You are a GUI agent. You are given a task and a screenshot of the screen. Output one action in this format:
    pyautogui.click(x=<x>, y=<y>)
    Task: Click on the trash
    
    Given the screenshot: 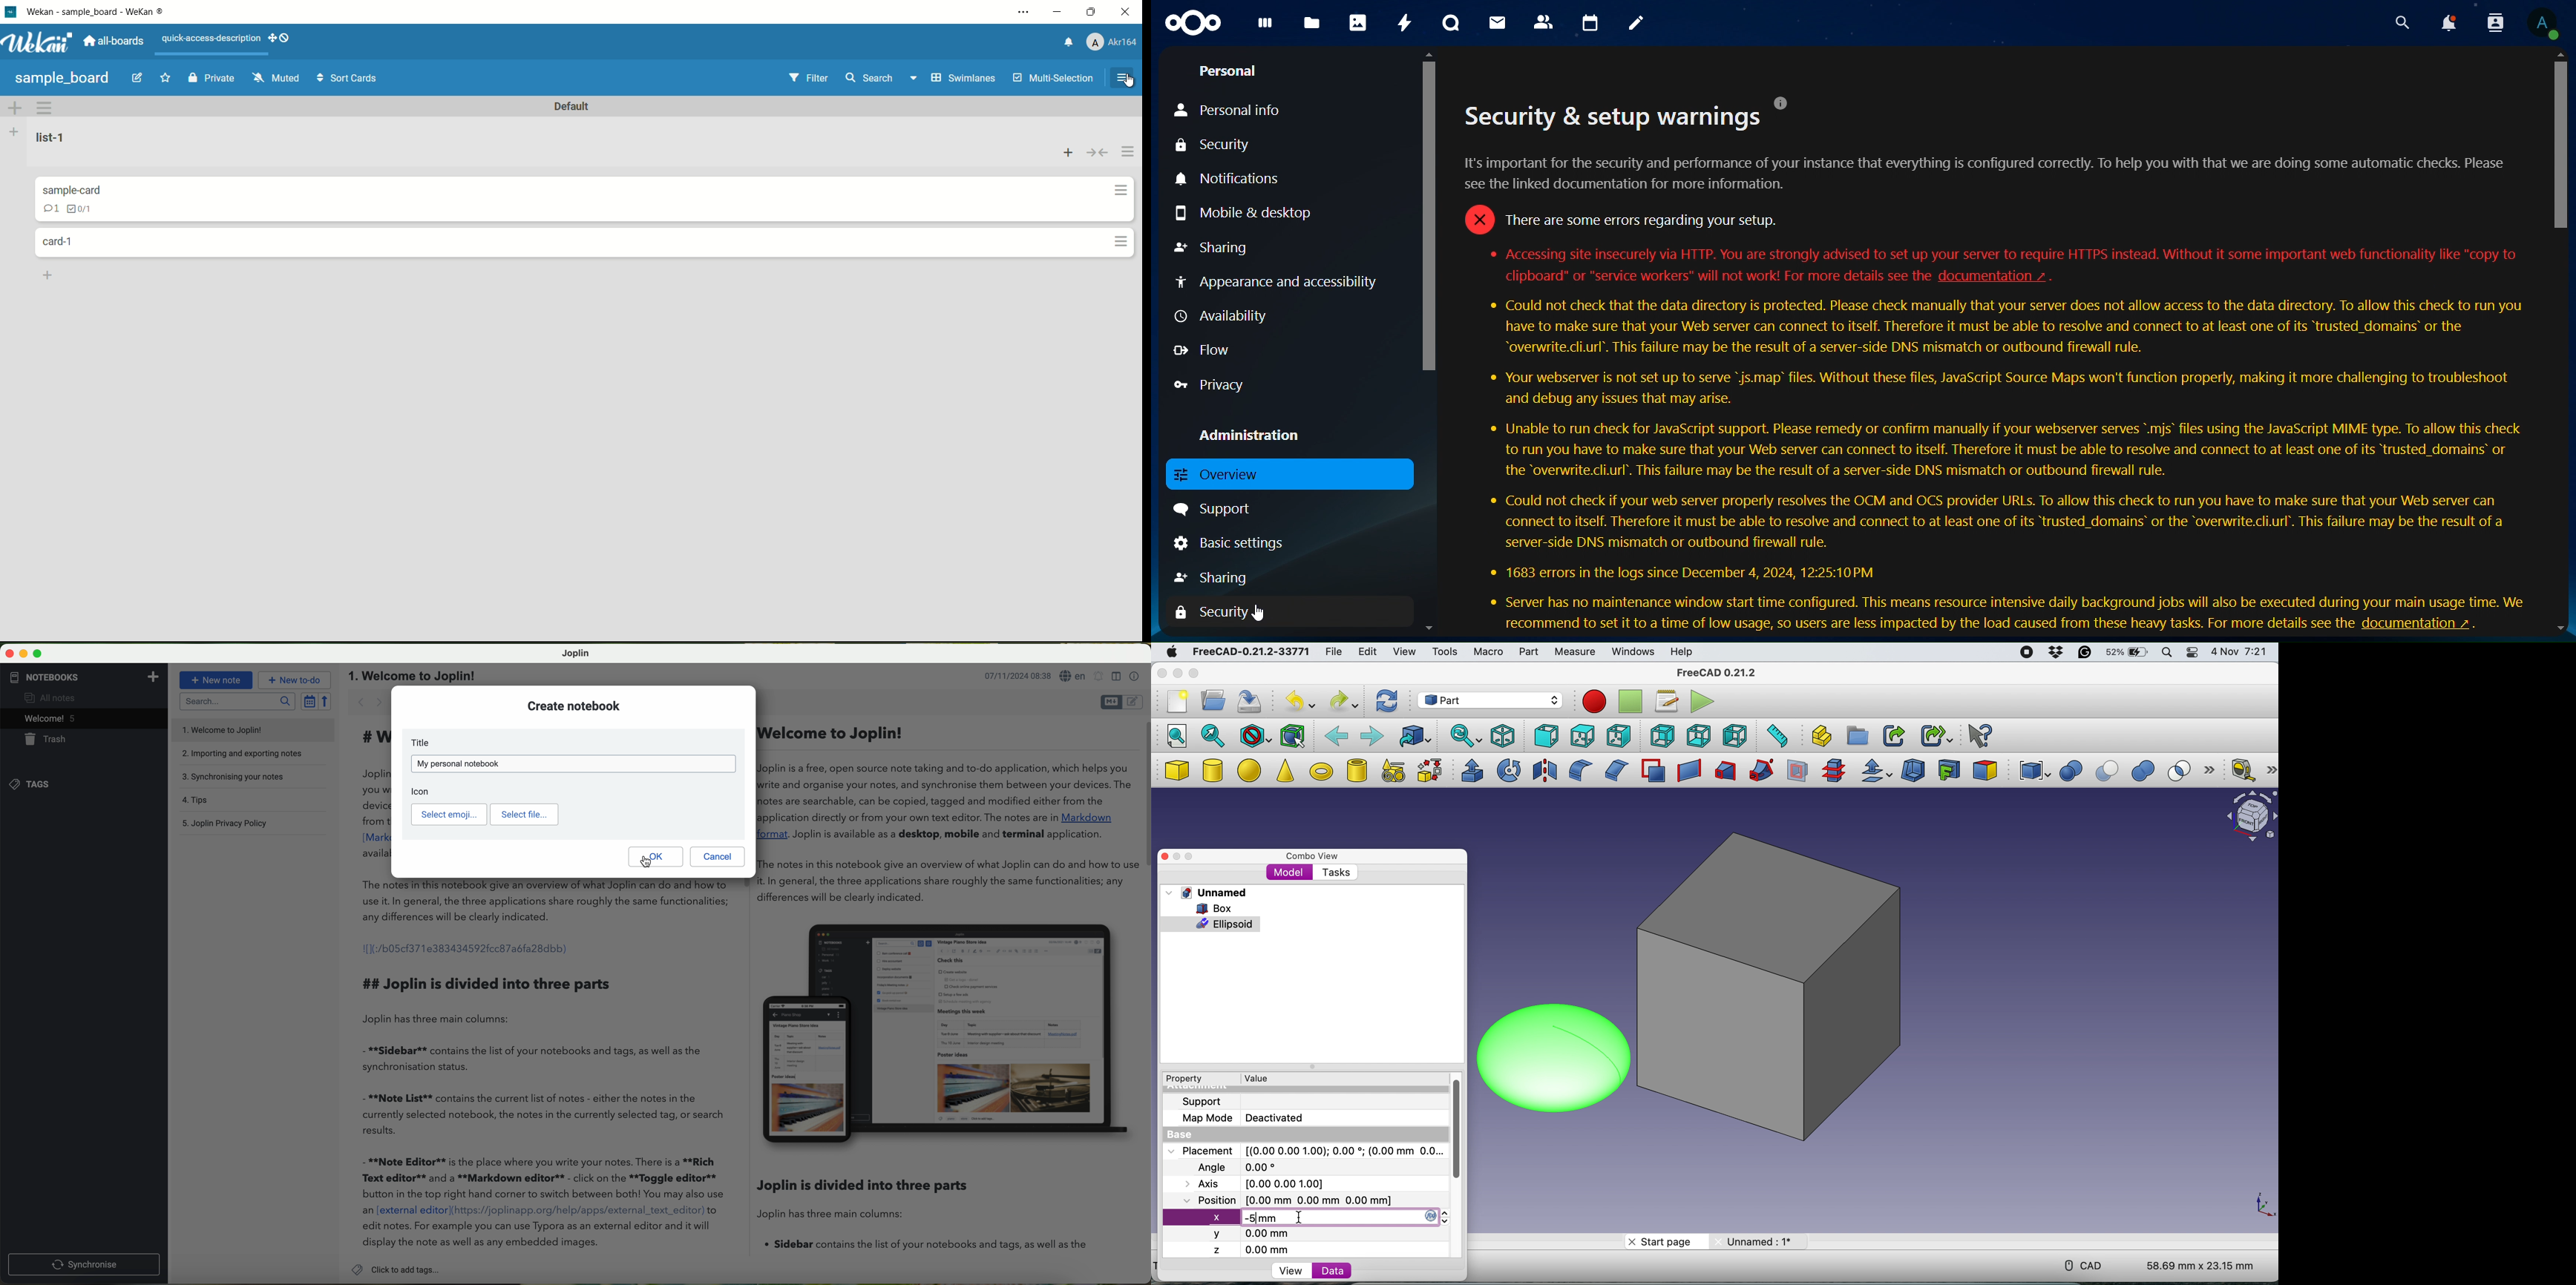 What is the action you would take?
    pyautogui.click(x=40, y=739)
    